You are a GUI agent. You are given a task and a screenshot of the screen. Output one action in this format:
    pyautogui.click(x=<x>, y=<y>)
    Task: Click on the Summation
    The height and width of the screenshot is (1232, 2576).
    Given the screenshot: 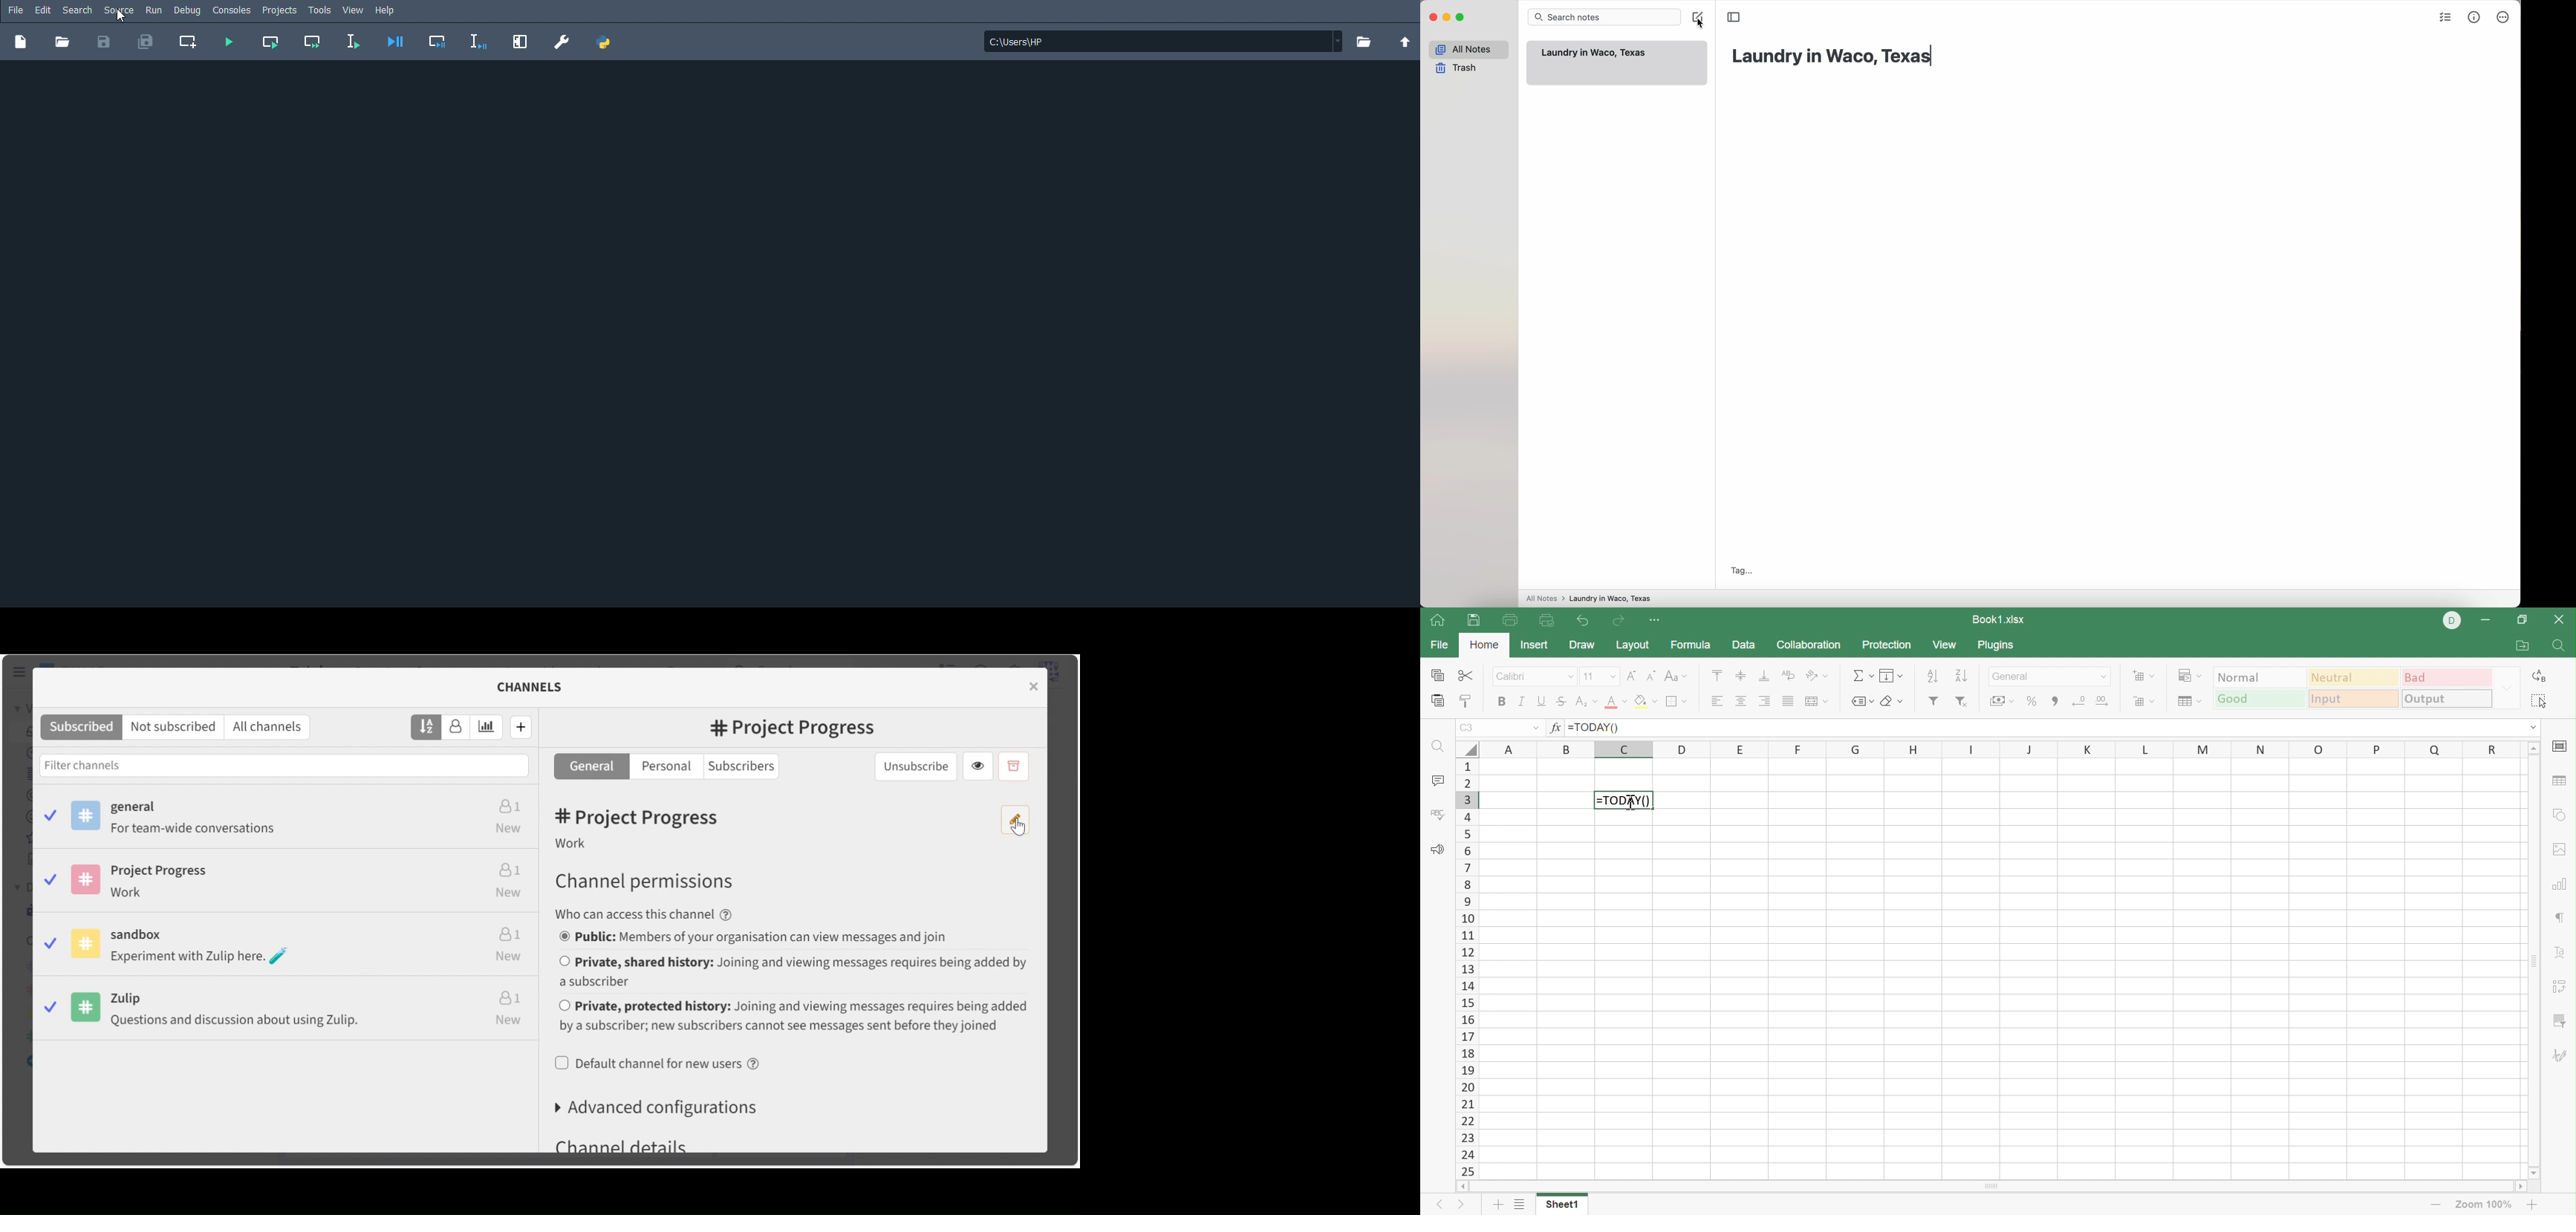 What is the action you would take?
    pyautogui.click(x=1865, y=675)
    